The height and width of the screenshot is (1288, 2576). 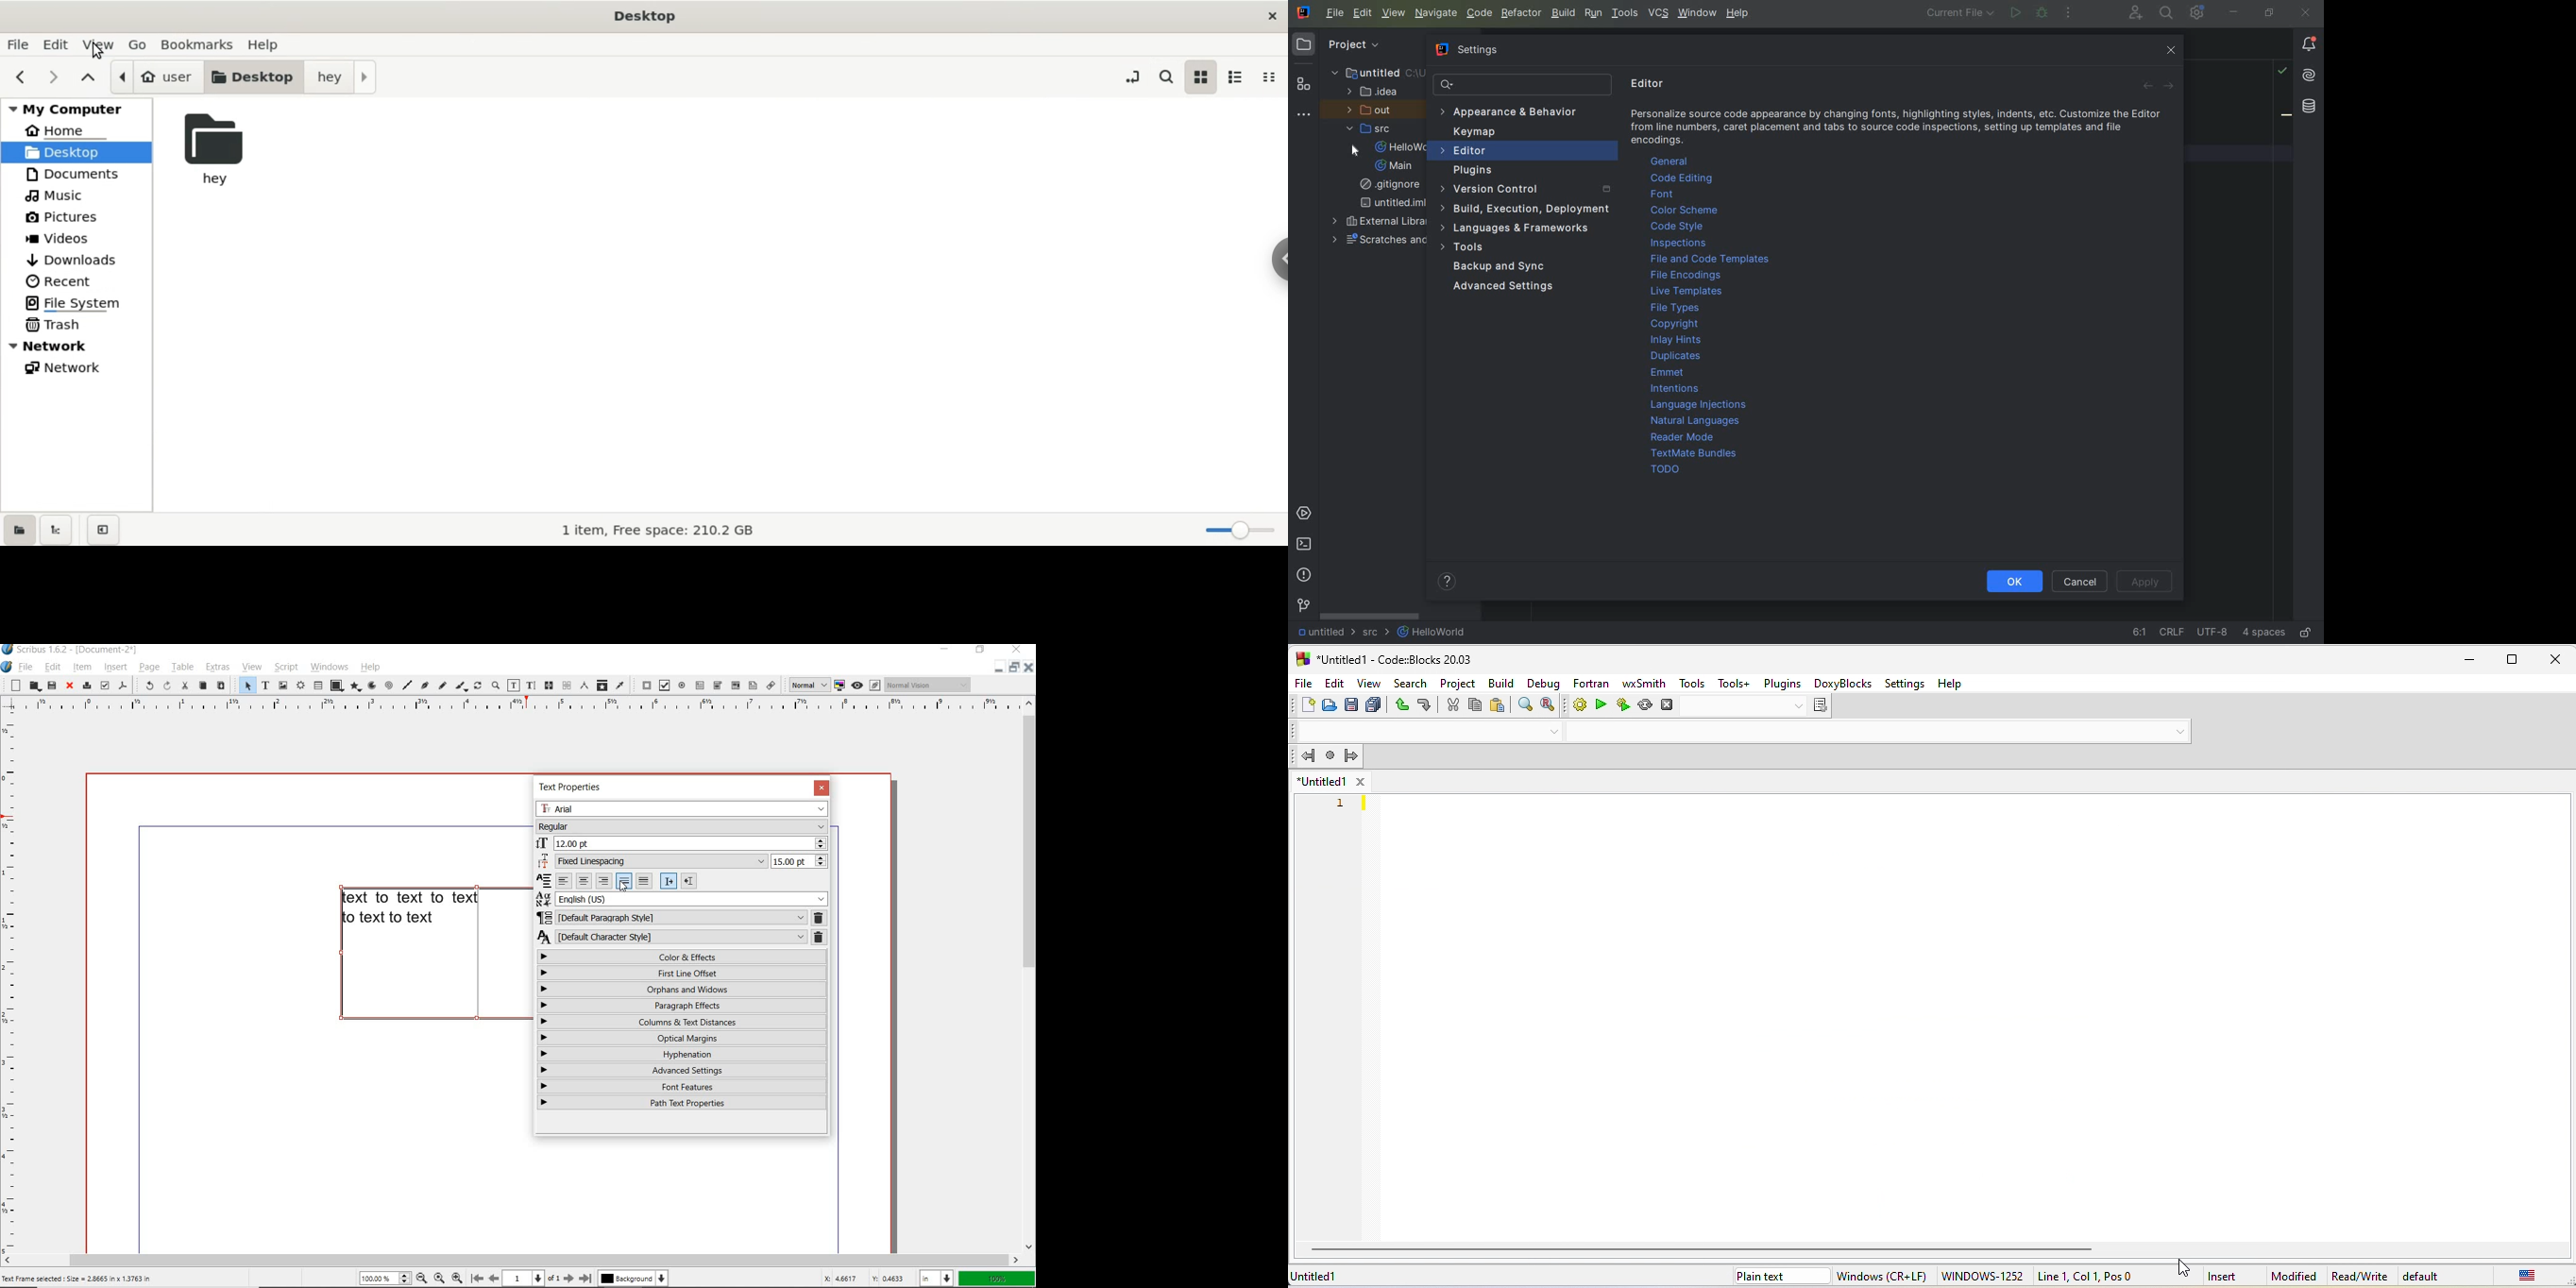 What do you see at coordinates (1547, 703) in the screenshot?
I see `replace` at bounding box center [1547, 703].